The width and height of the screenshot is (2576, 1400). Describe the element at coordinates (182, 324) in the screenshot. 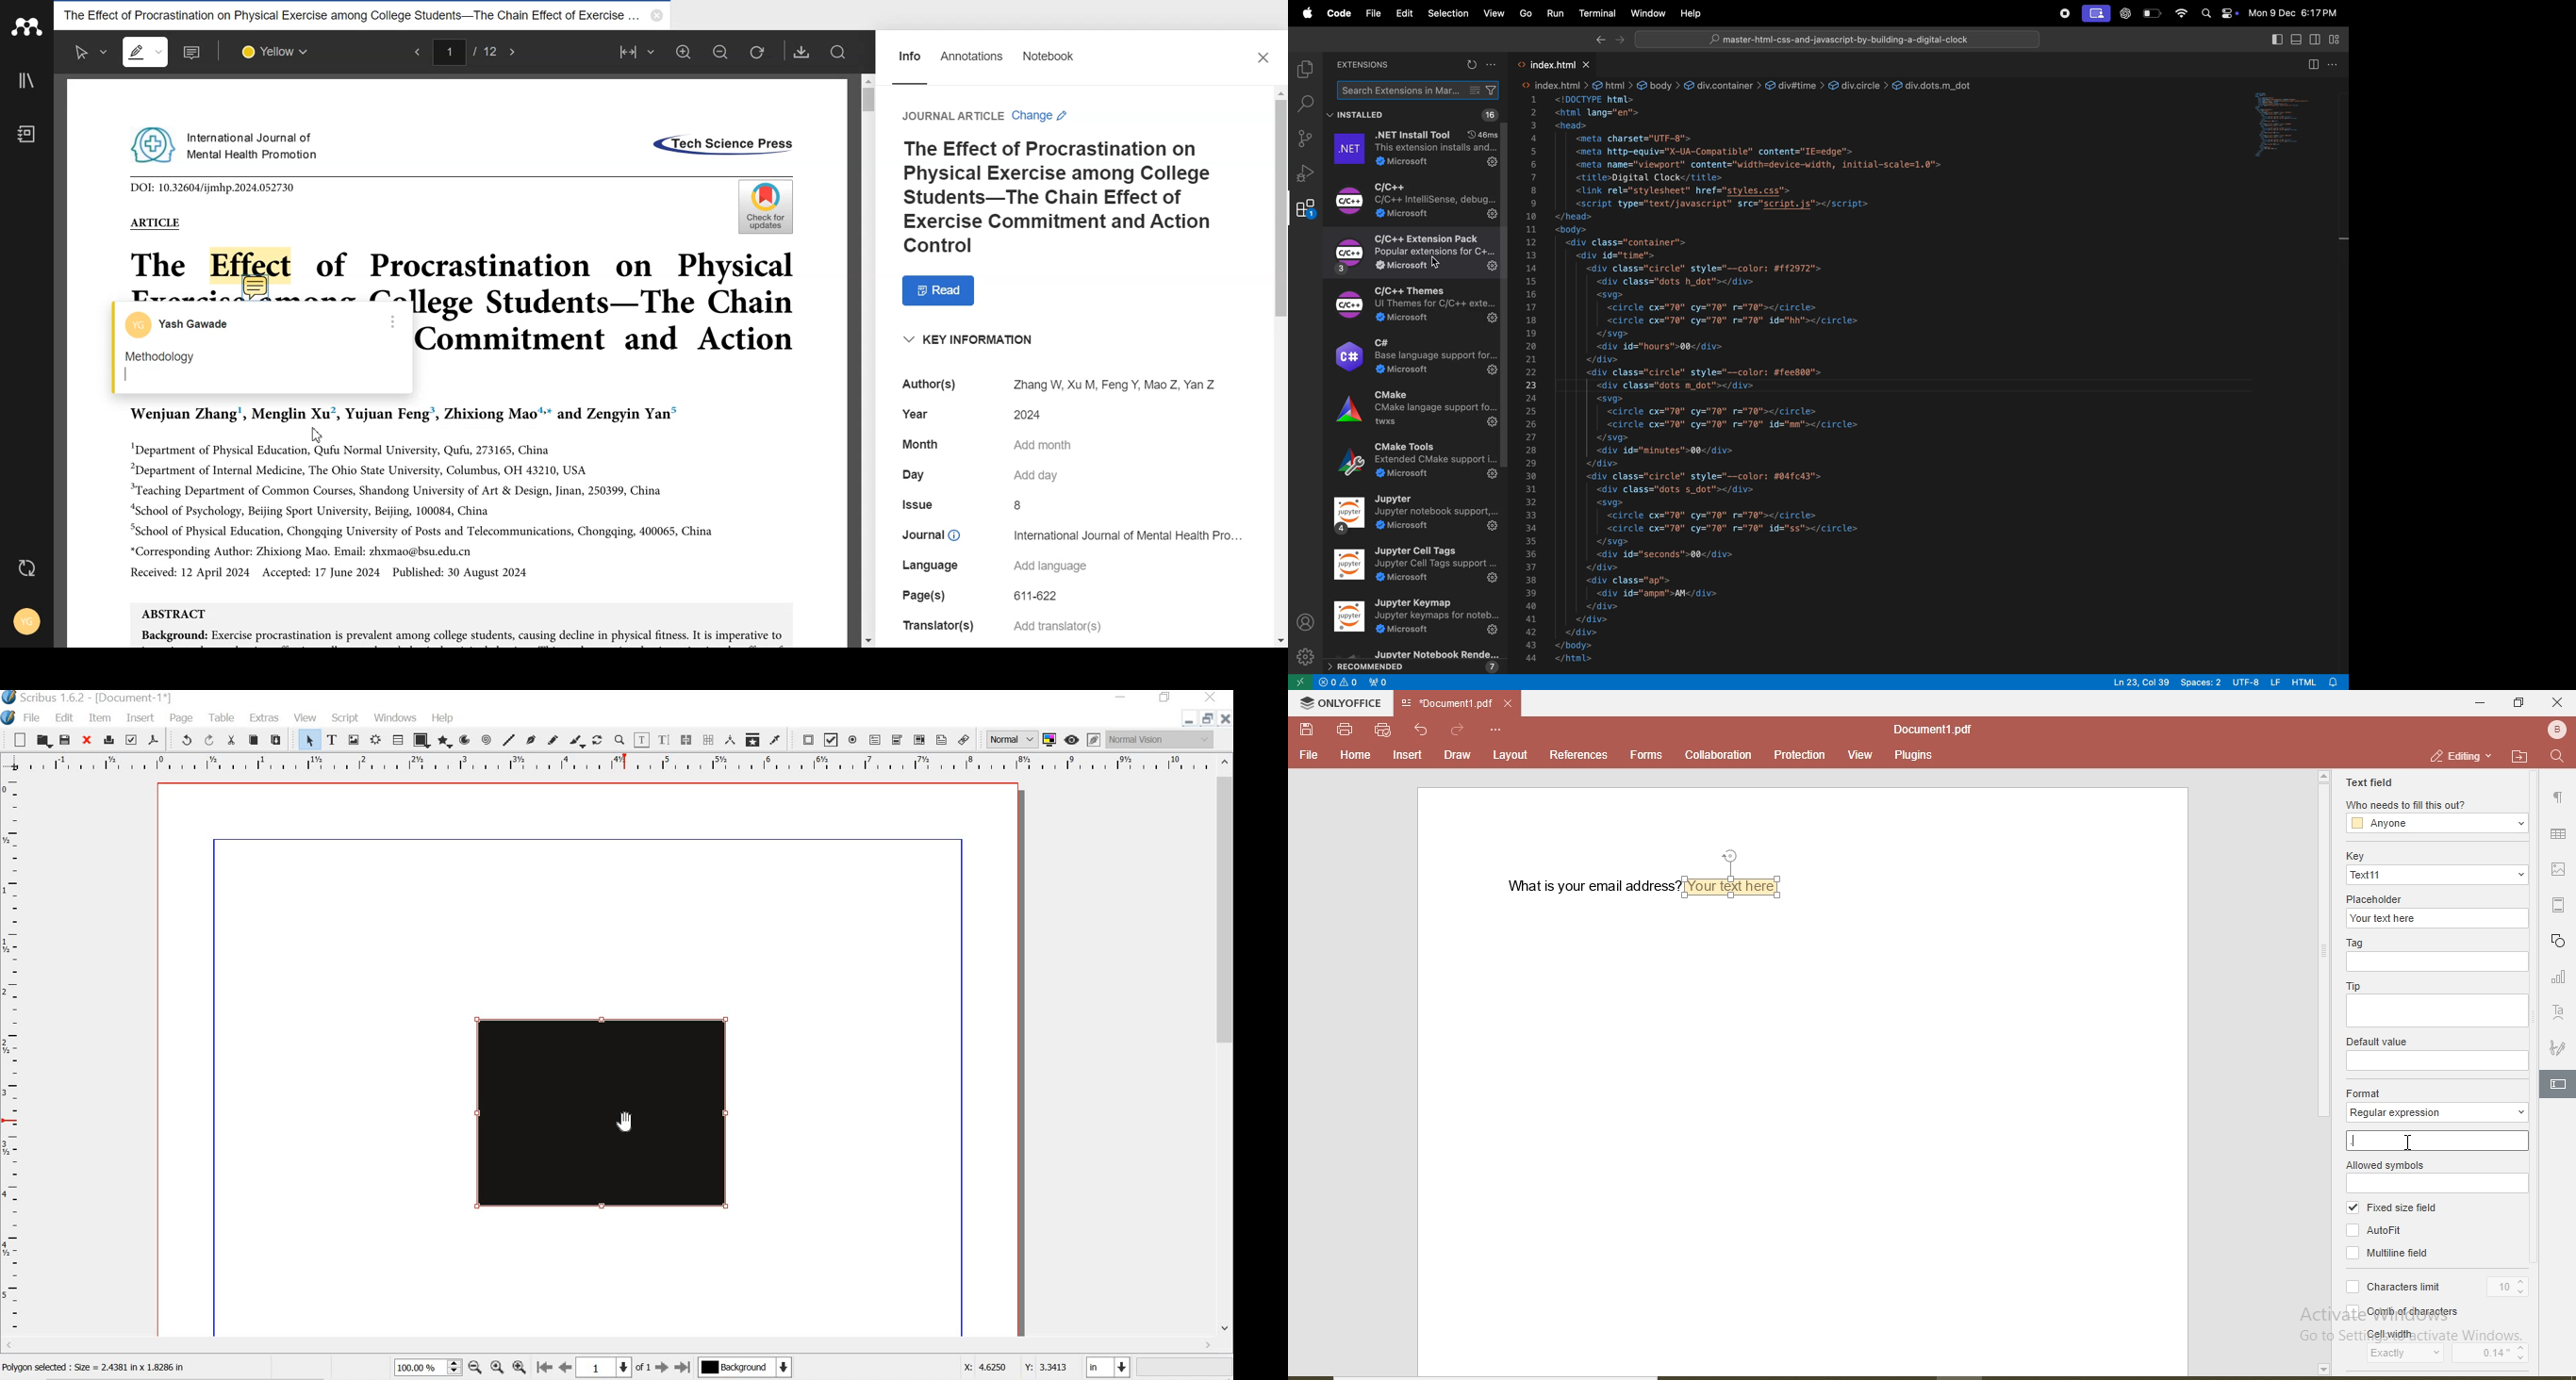

I see `Account` at that location.